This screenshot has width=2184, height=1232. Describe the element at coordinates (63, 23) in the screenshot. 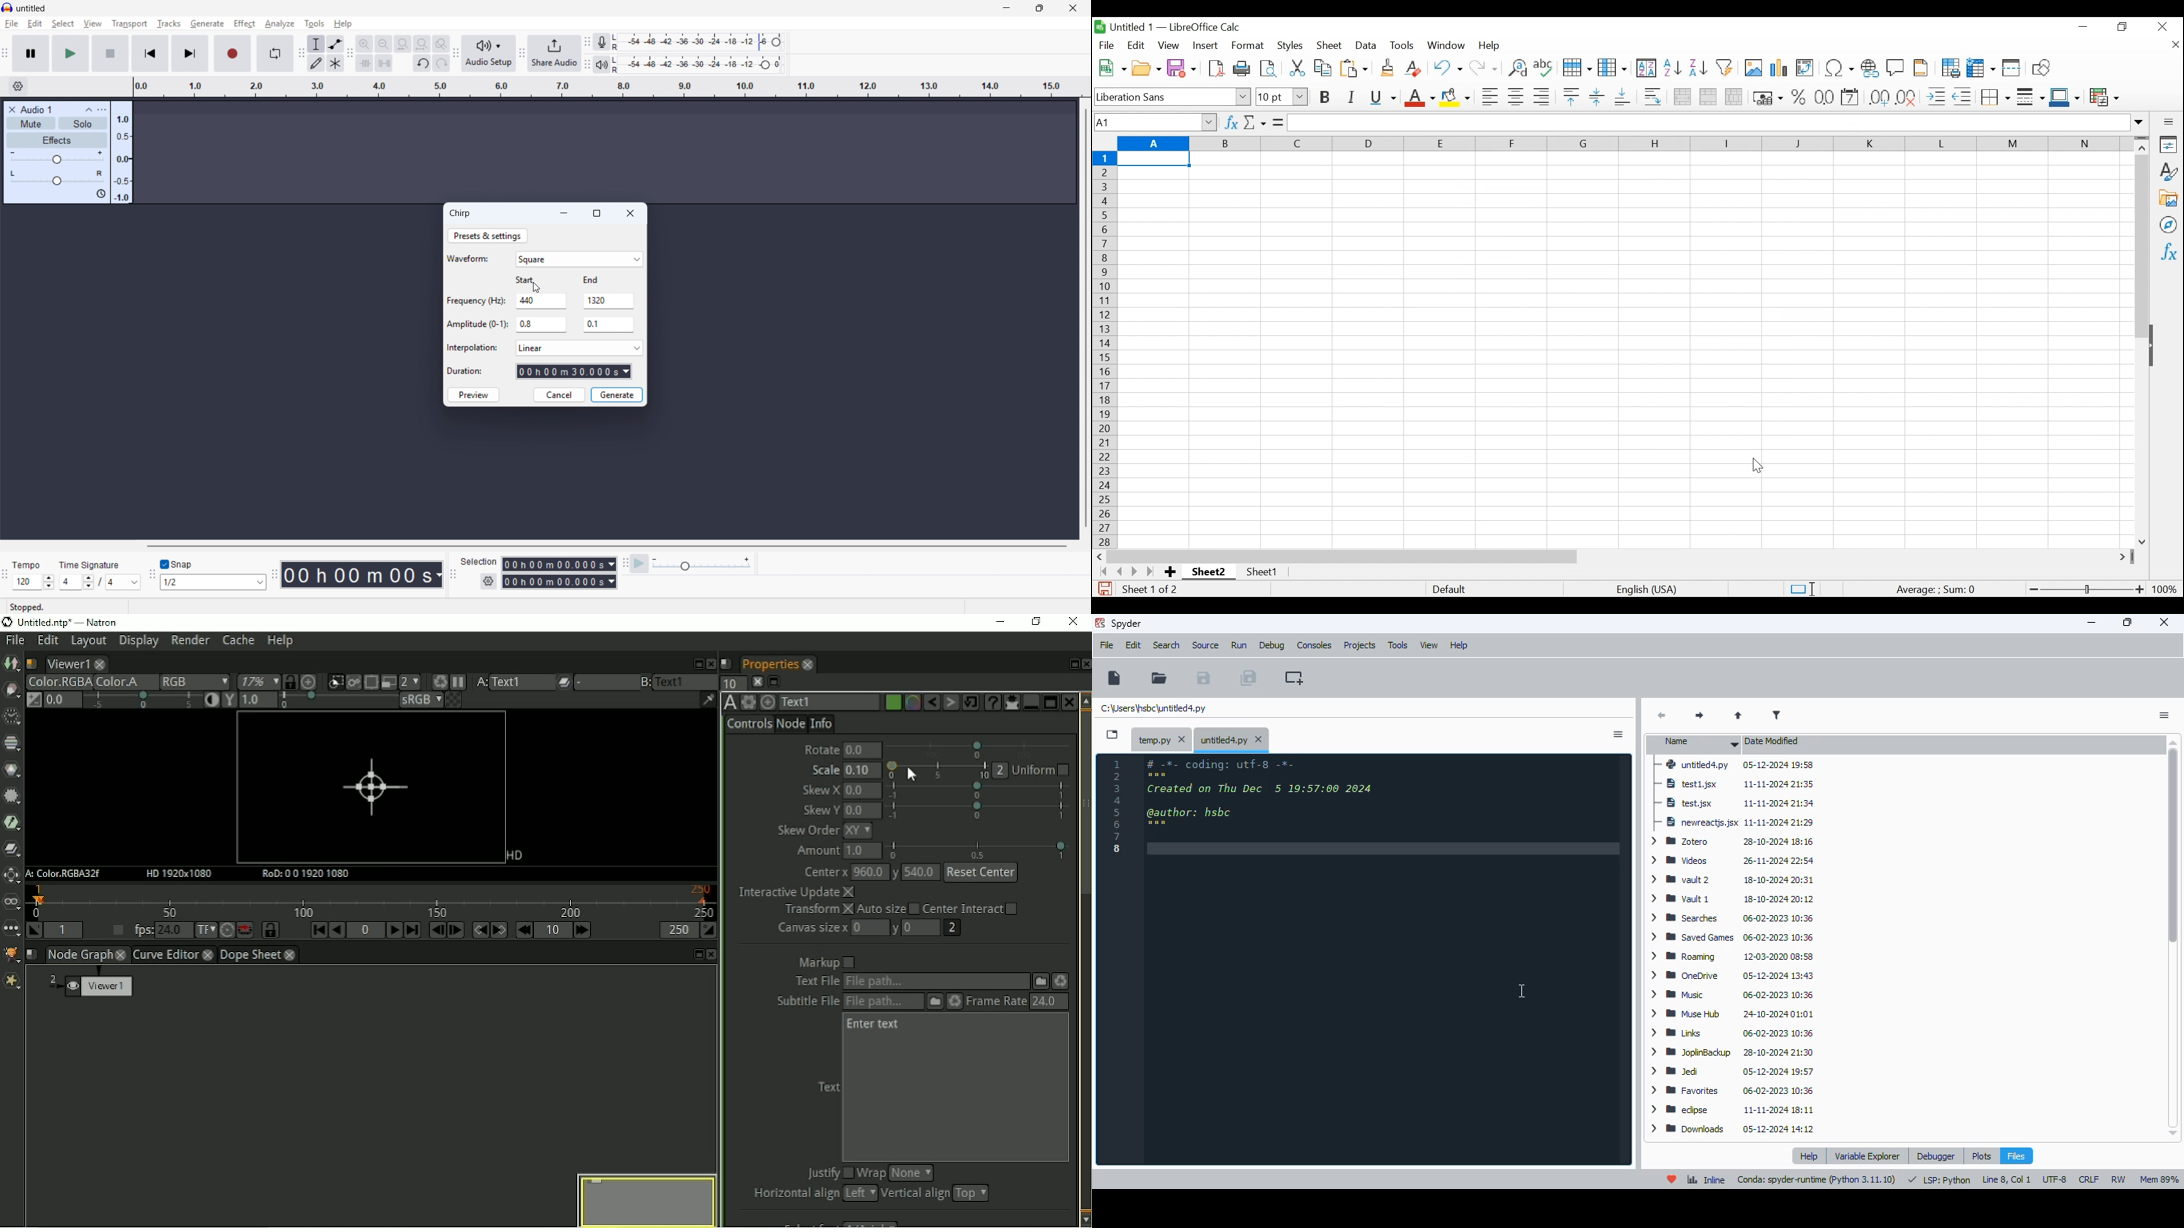

I see `select ` at that location.